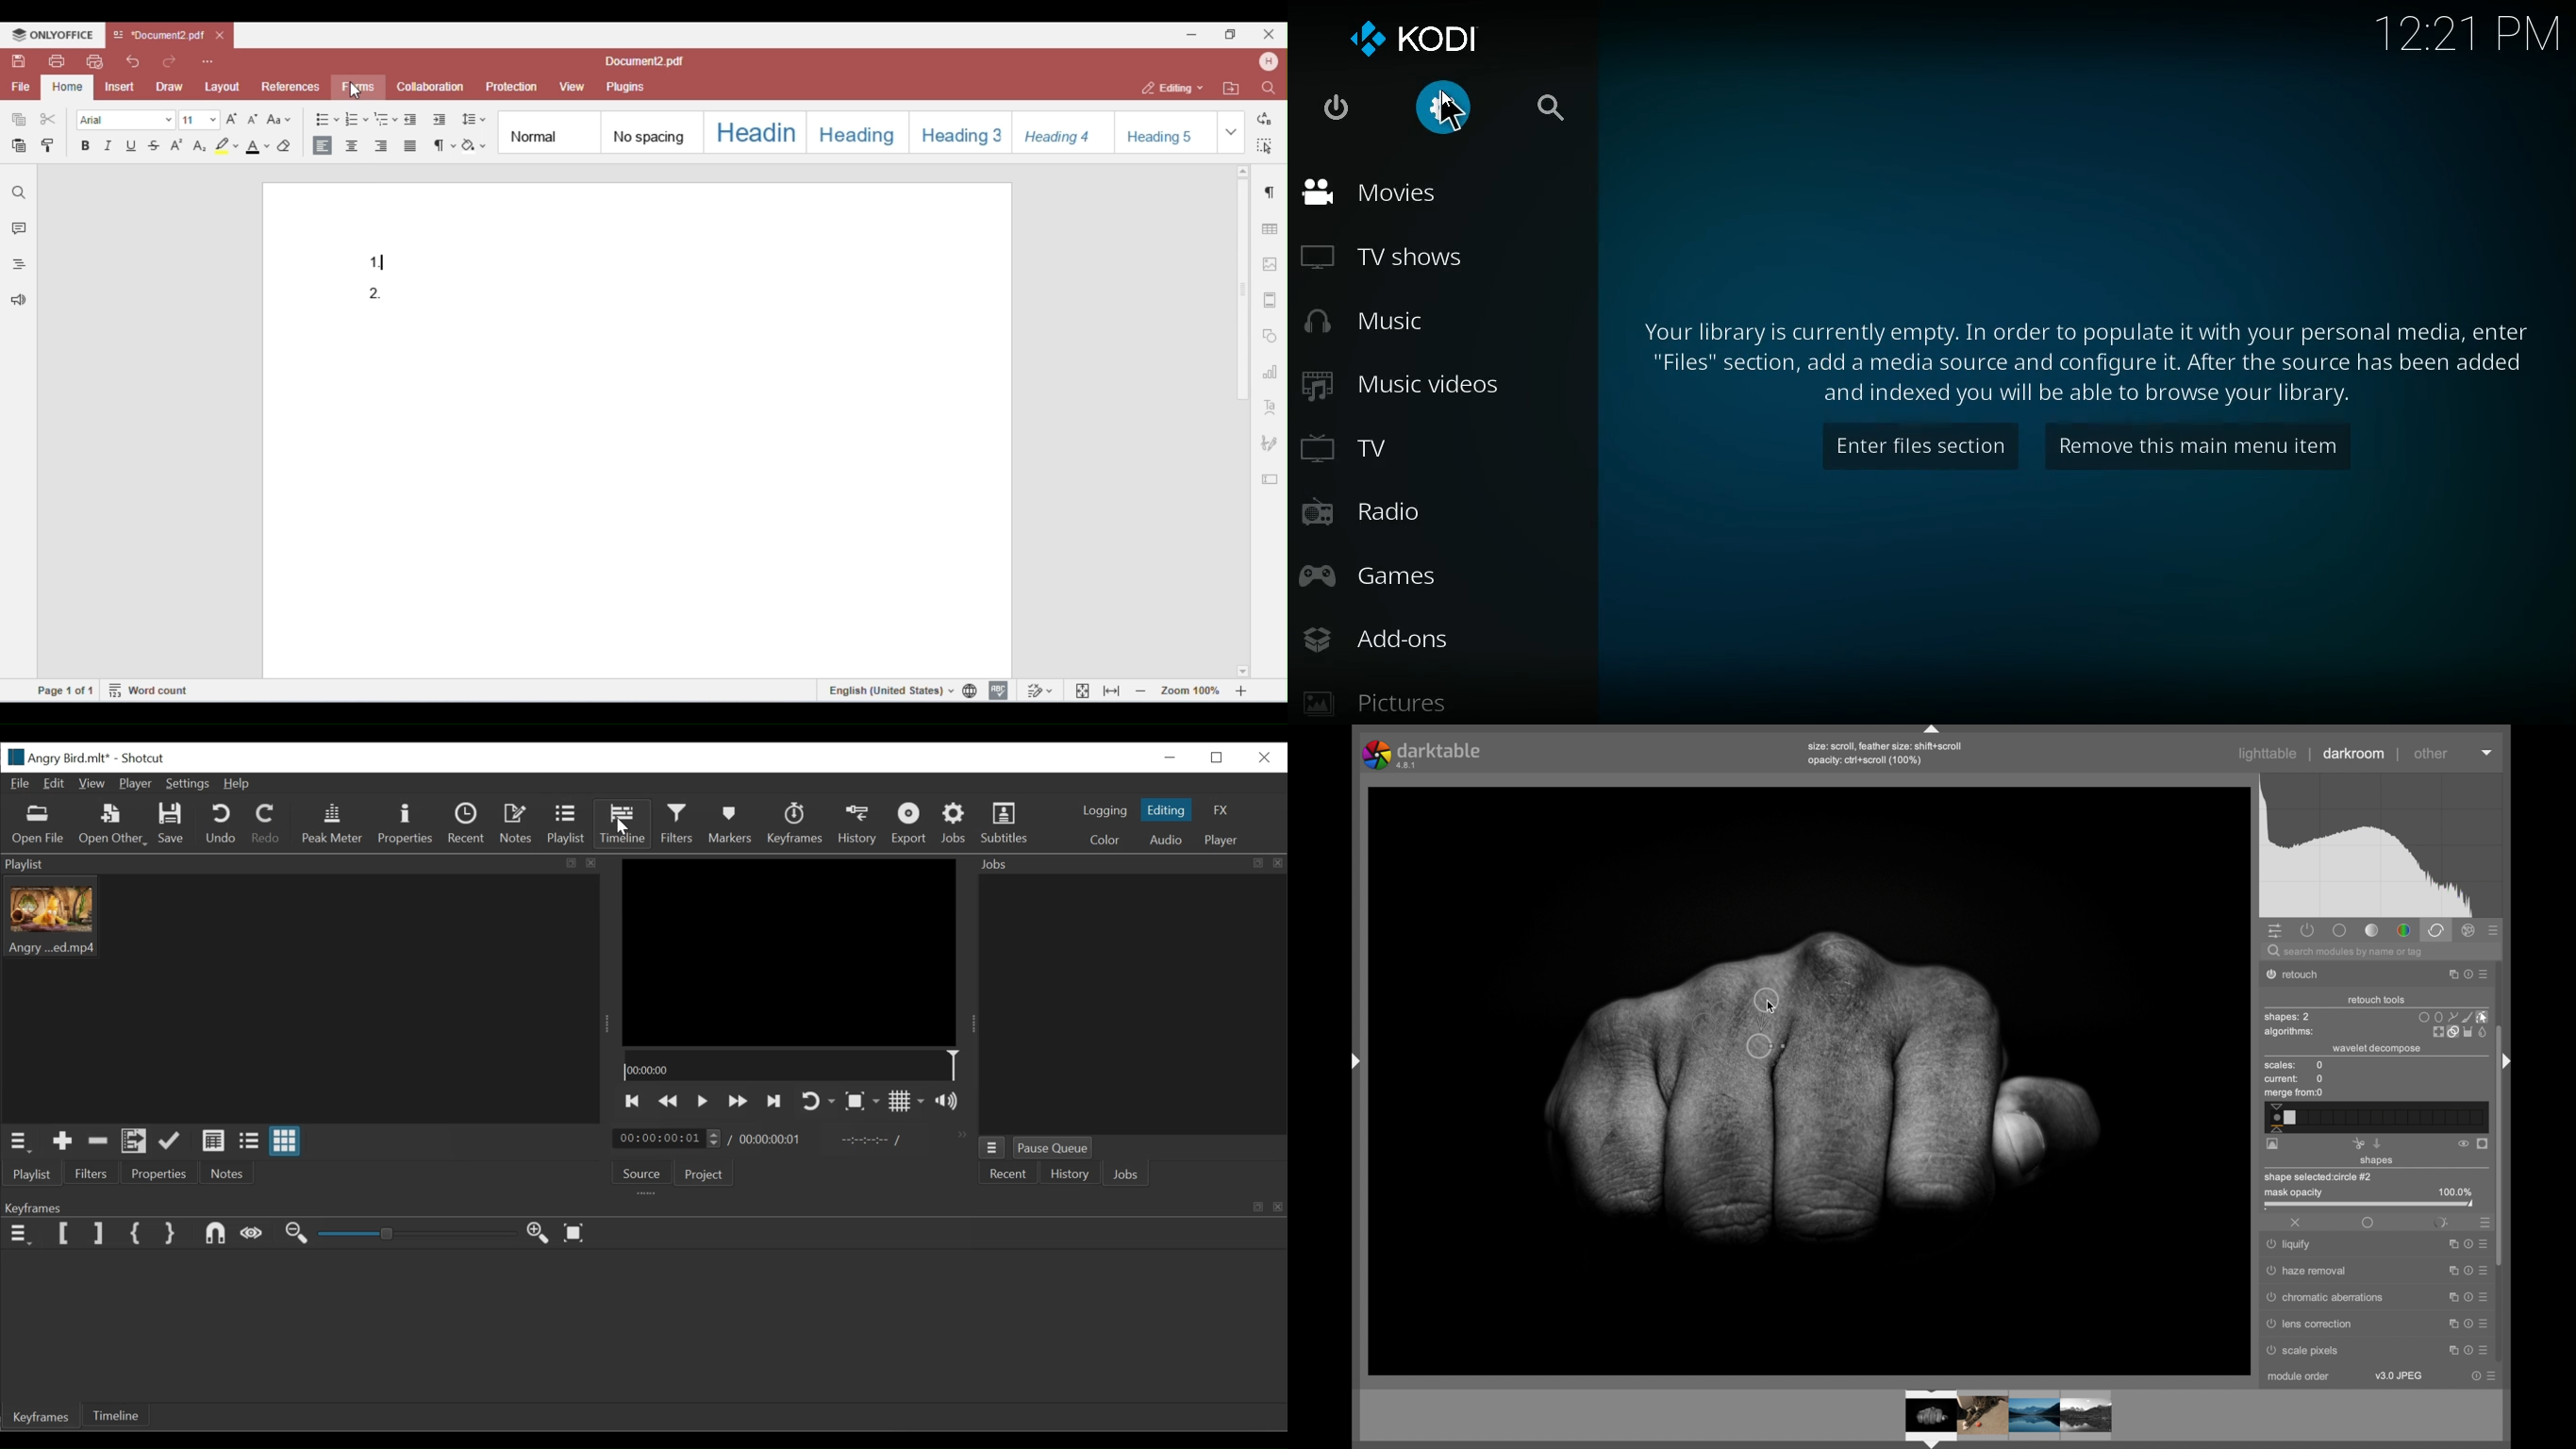 The height and width of the screenshot is (1456, 2576). What do you see at coordinates (266, 824) in the screenshot?
I see `Redo` at bounding box center [266, 824].